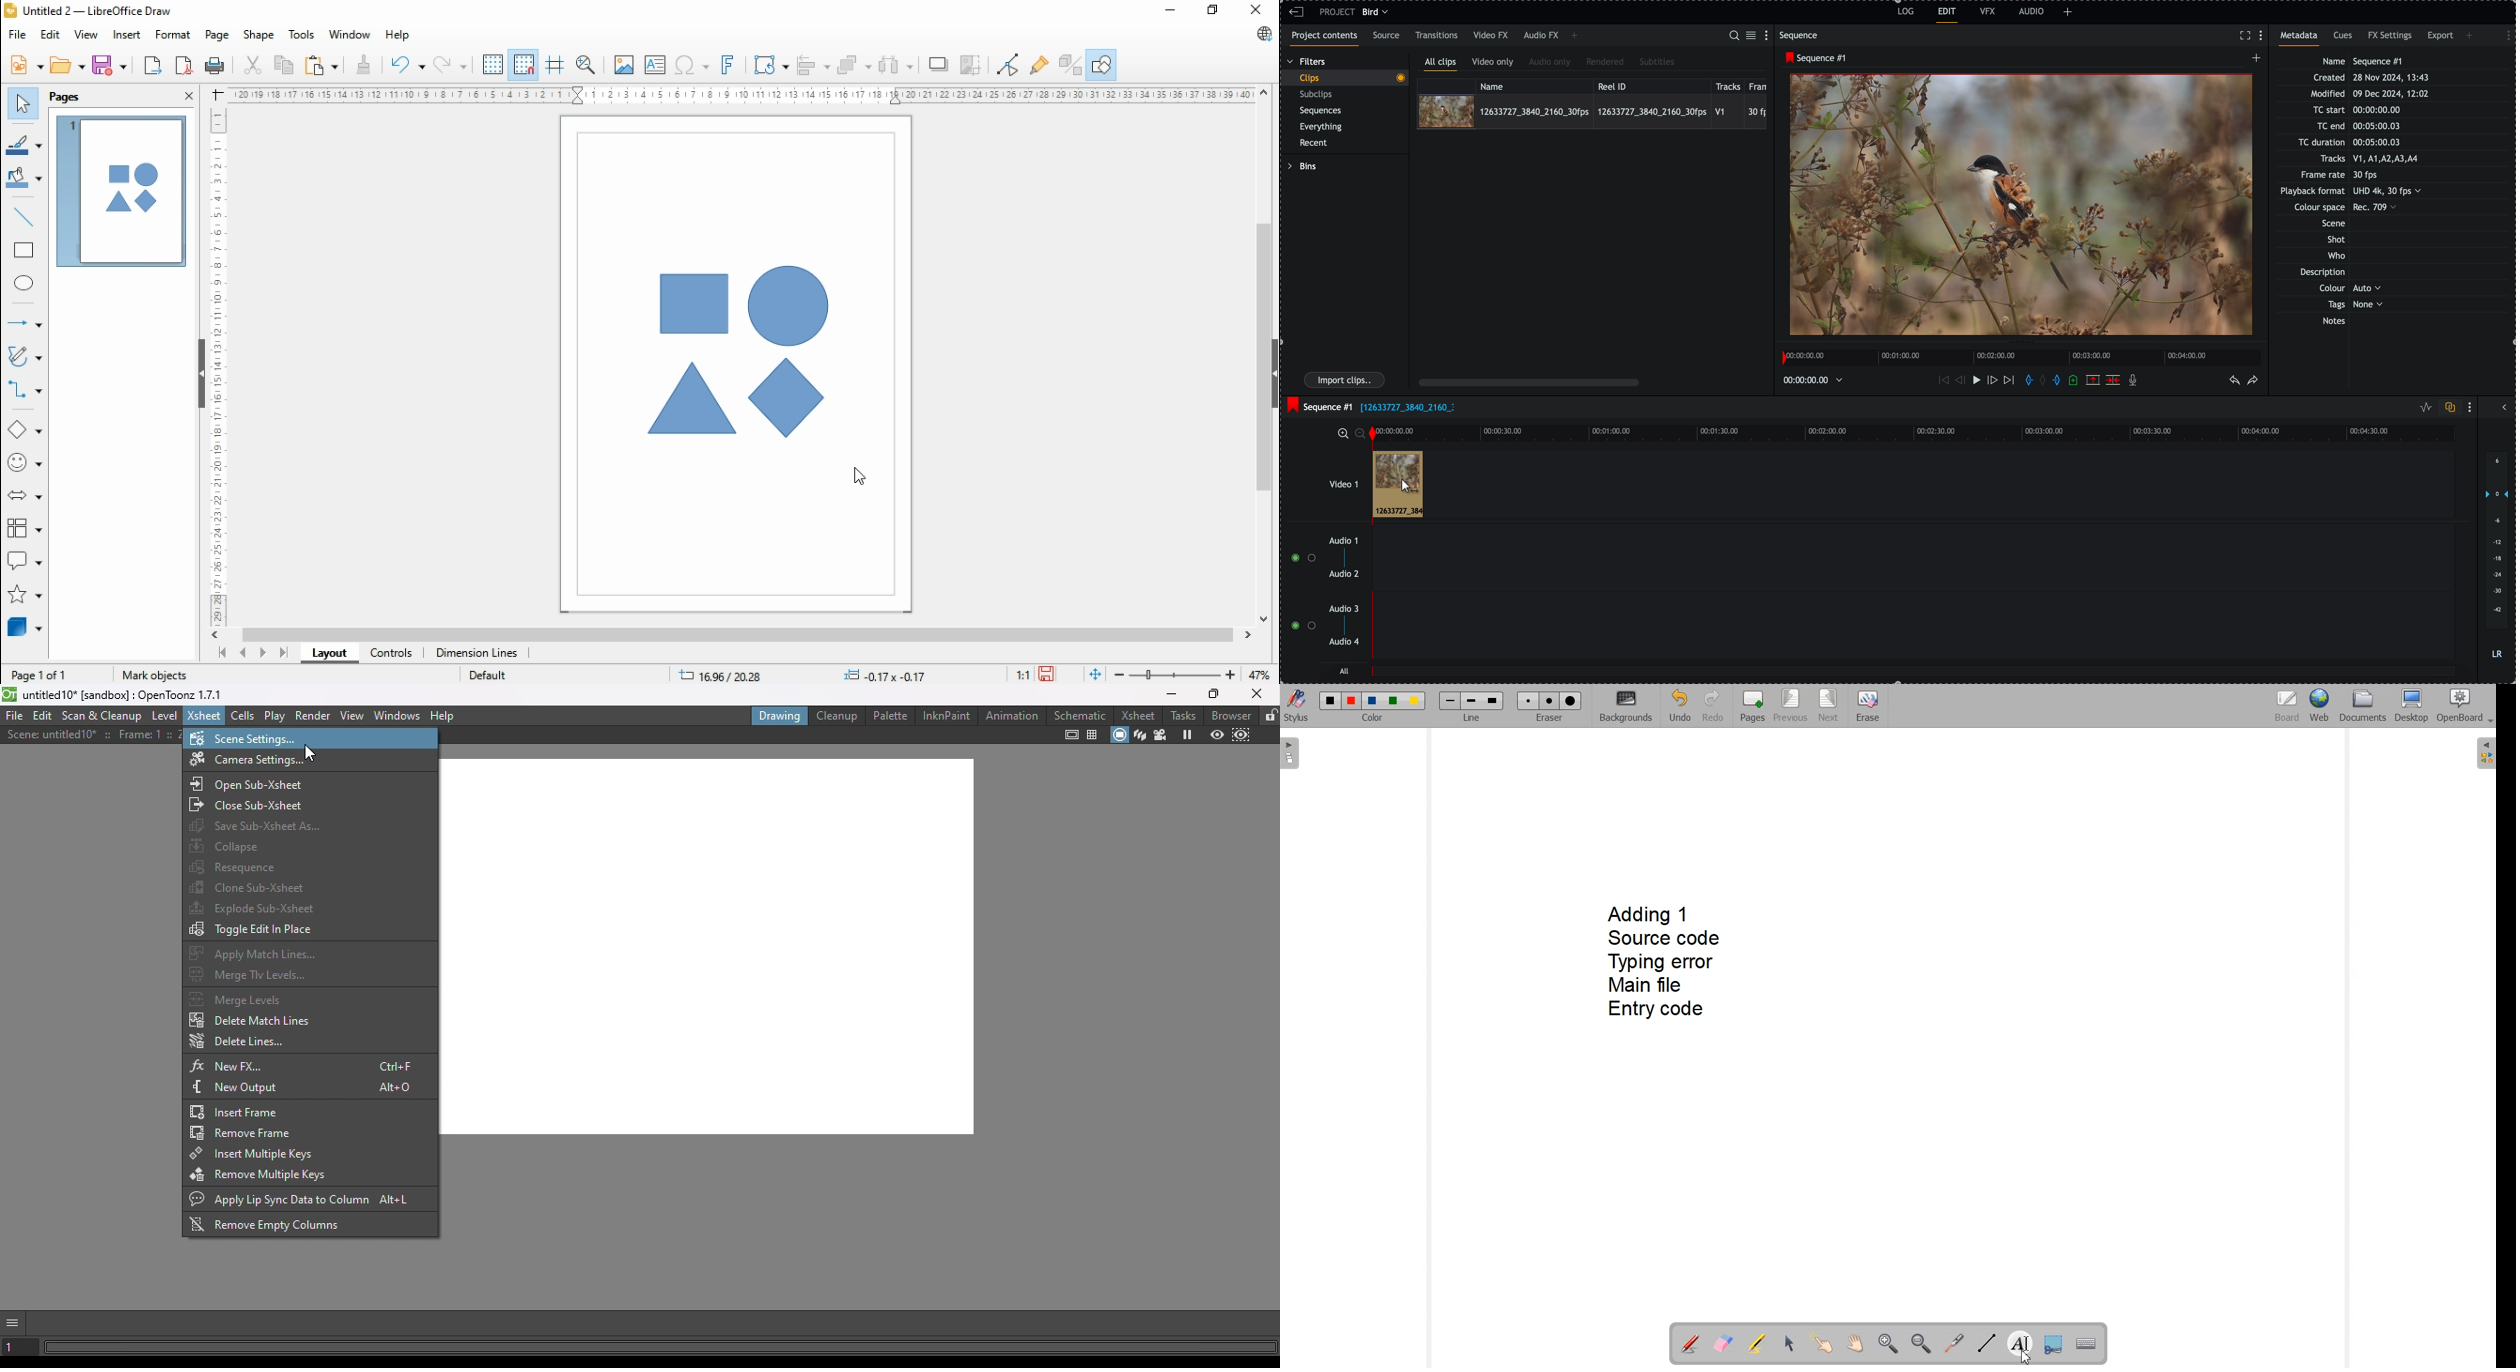 This screenshot has height=1372, width=2520. Describe the element at coordinates (121, 192) in the screenshot. I see `page 1` at that location.